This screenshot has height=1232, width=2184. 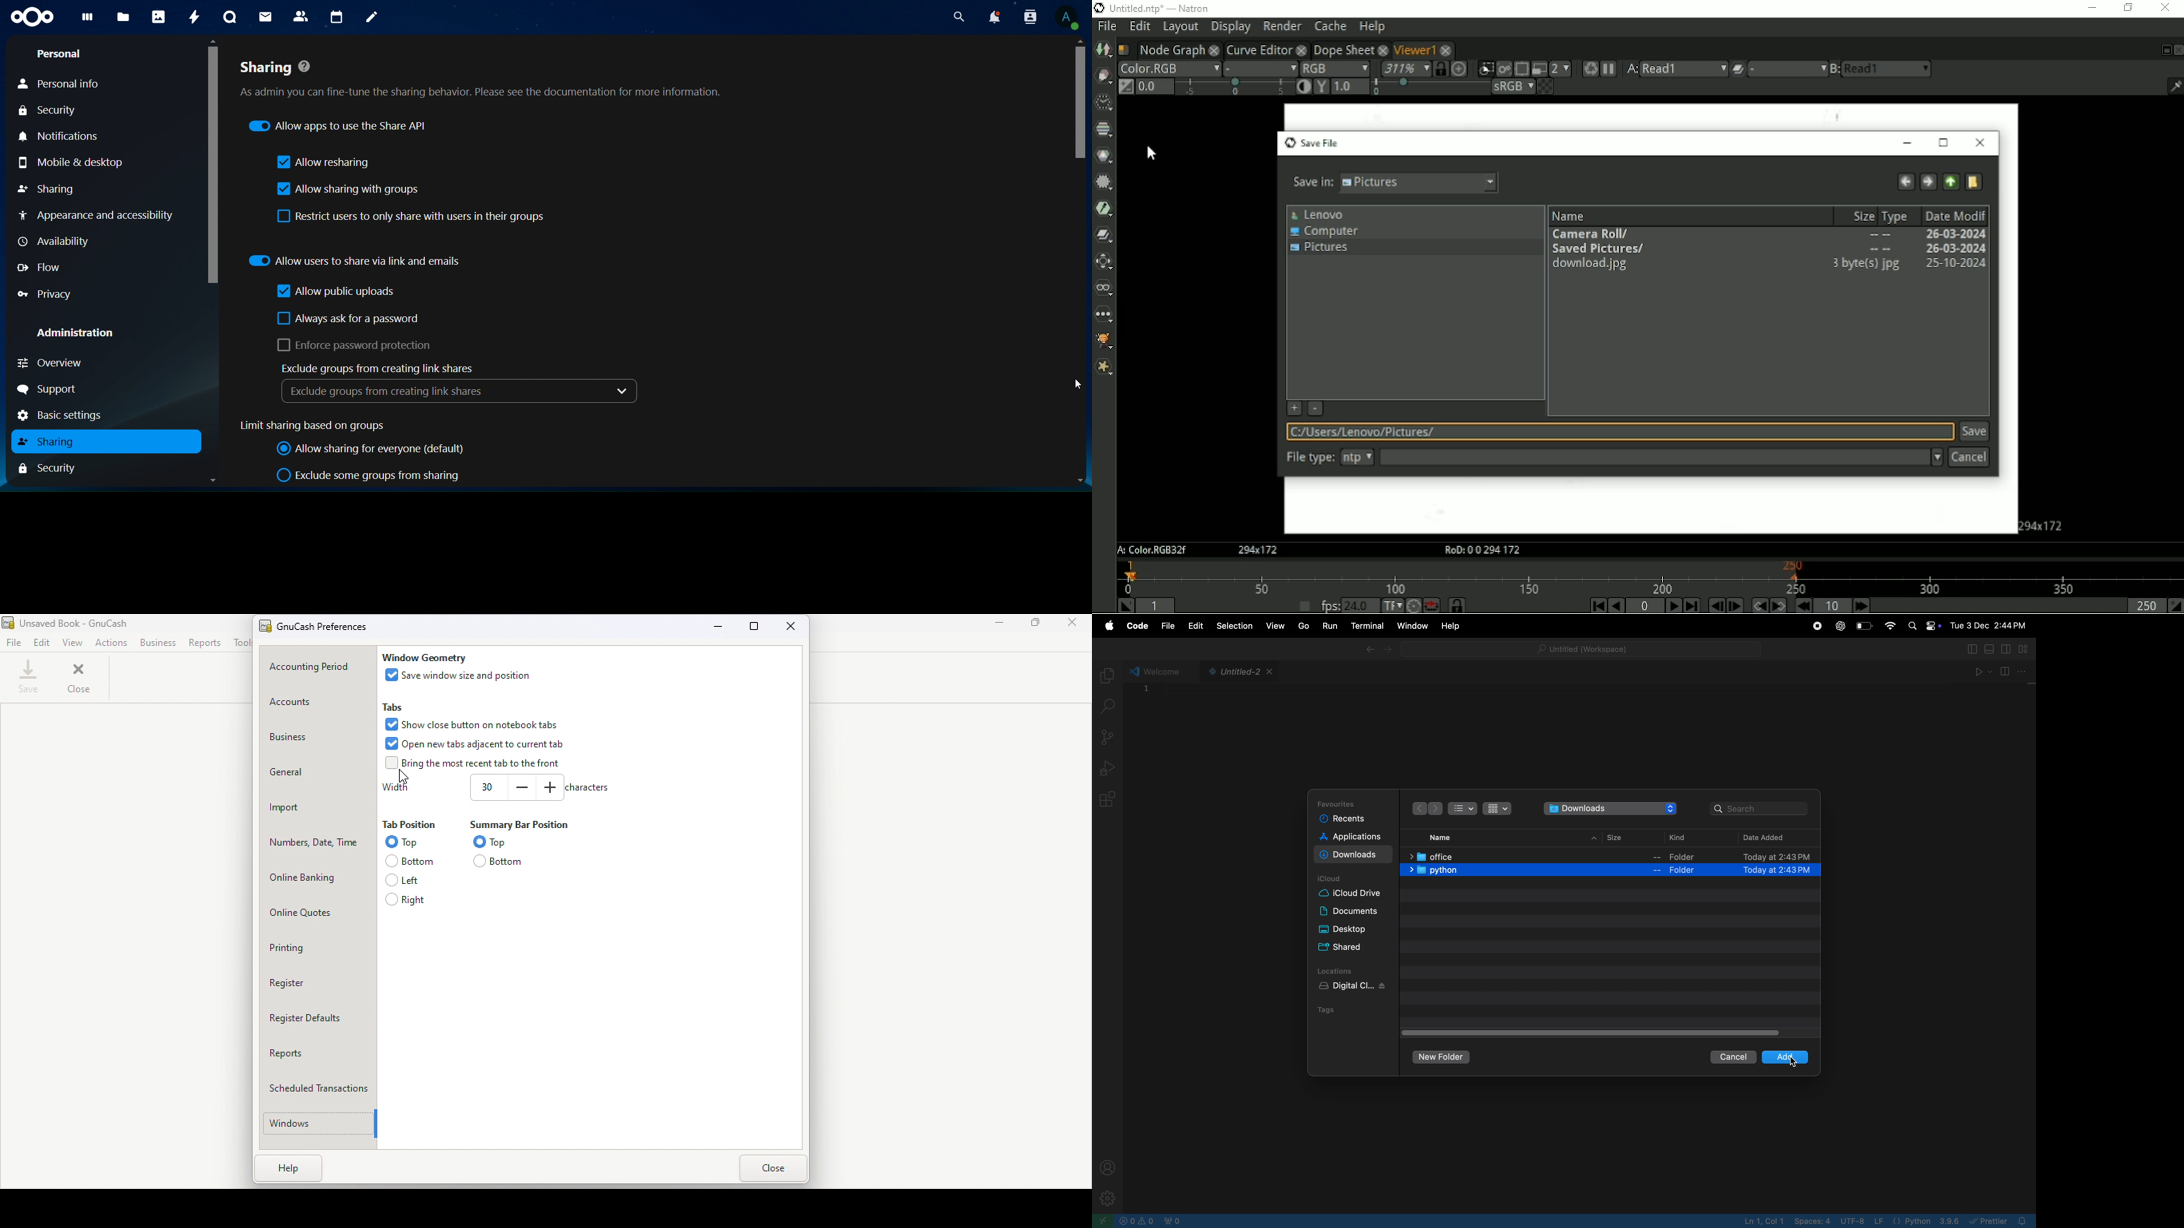 What do you see at coordinates (371, 475) in the screenshot?
I see `exclude some groups from sharing` at bounding box center [371, 475].